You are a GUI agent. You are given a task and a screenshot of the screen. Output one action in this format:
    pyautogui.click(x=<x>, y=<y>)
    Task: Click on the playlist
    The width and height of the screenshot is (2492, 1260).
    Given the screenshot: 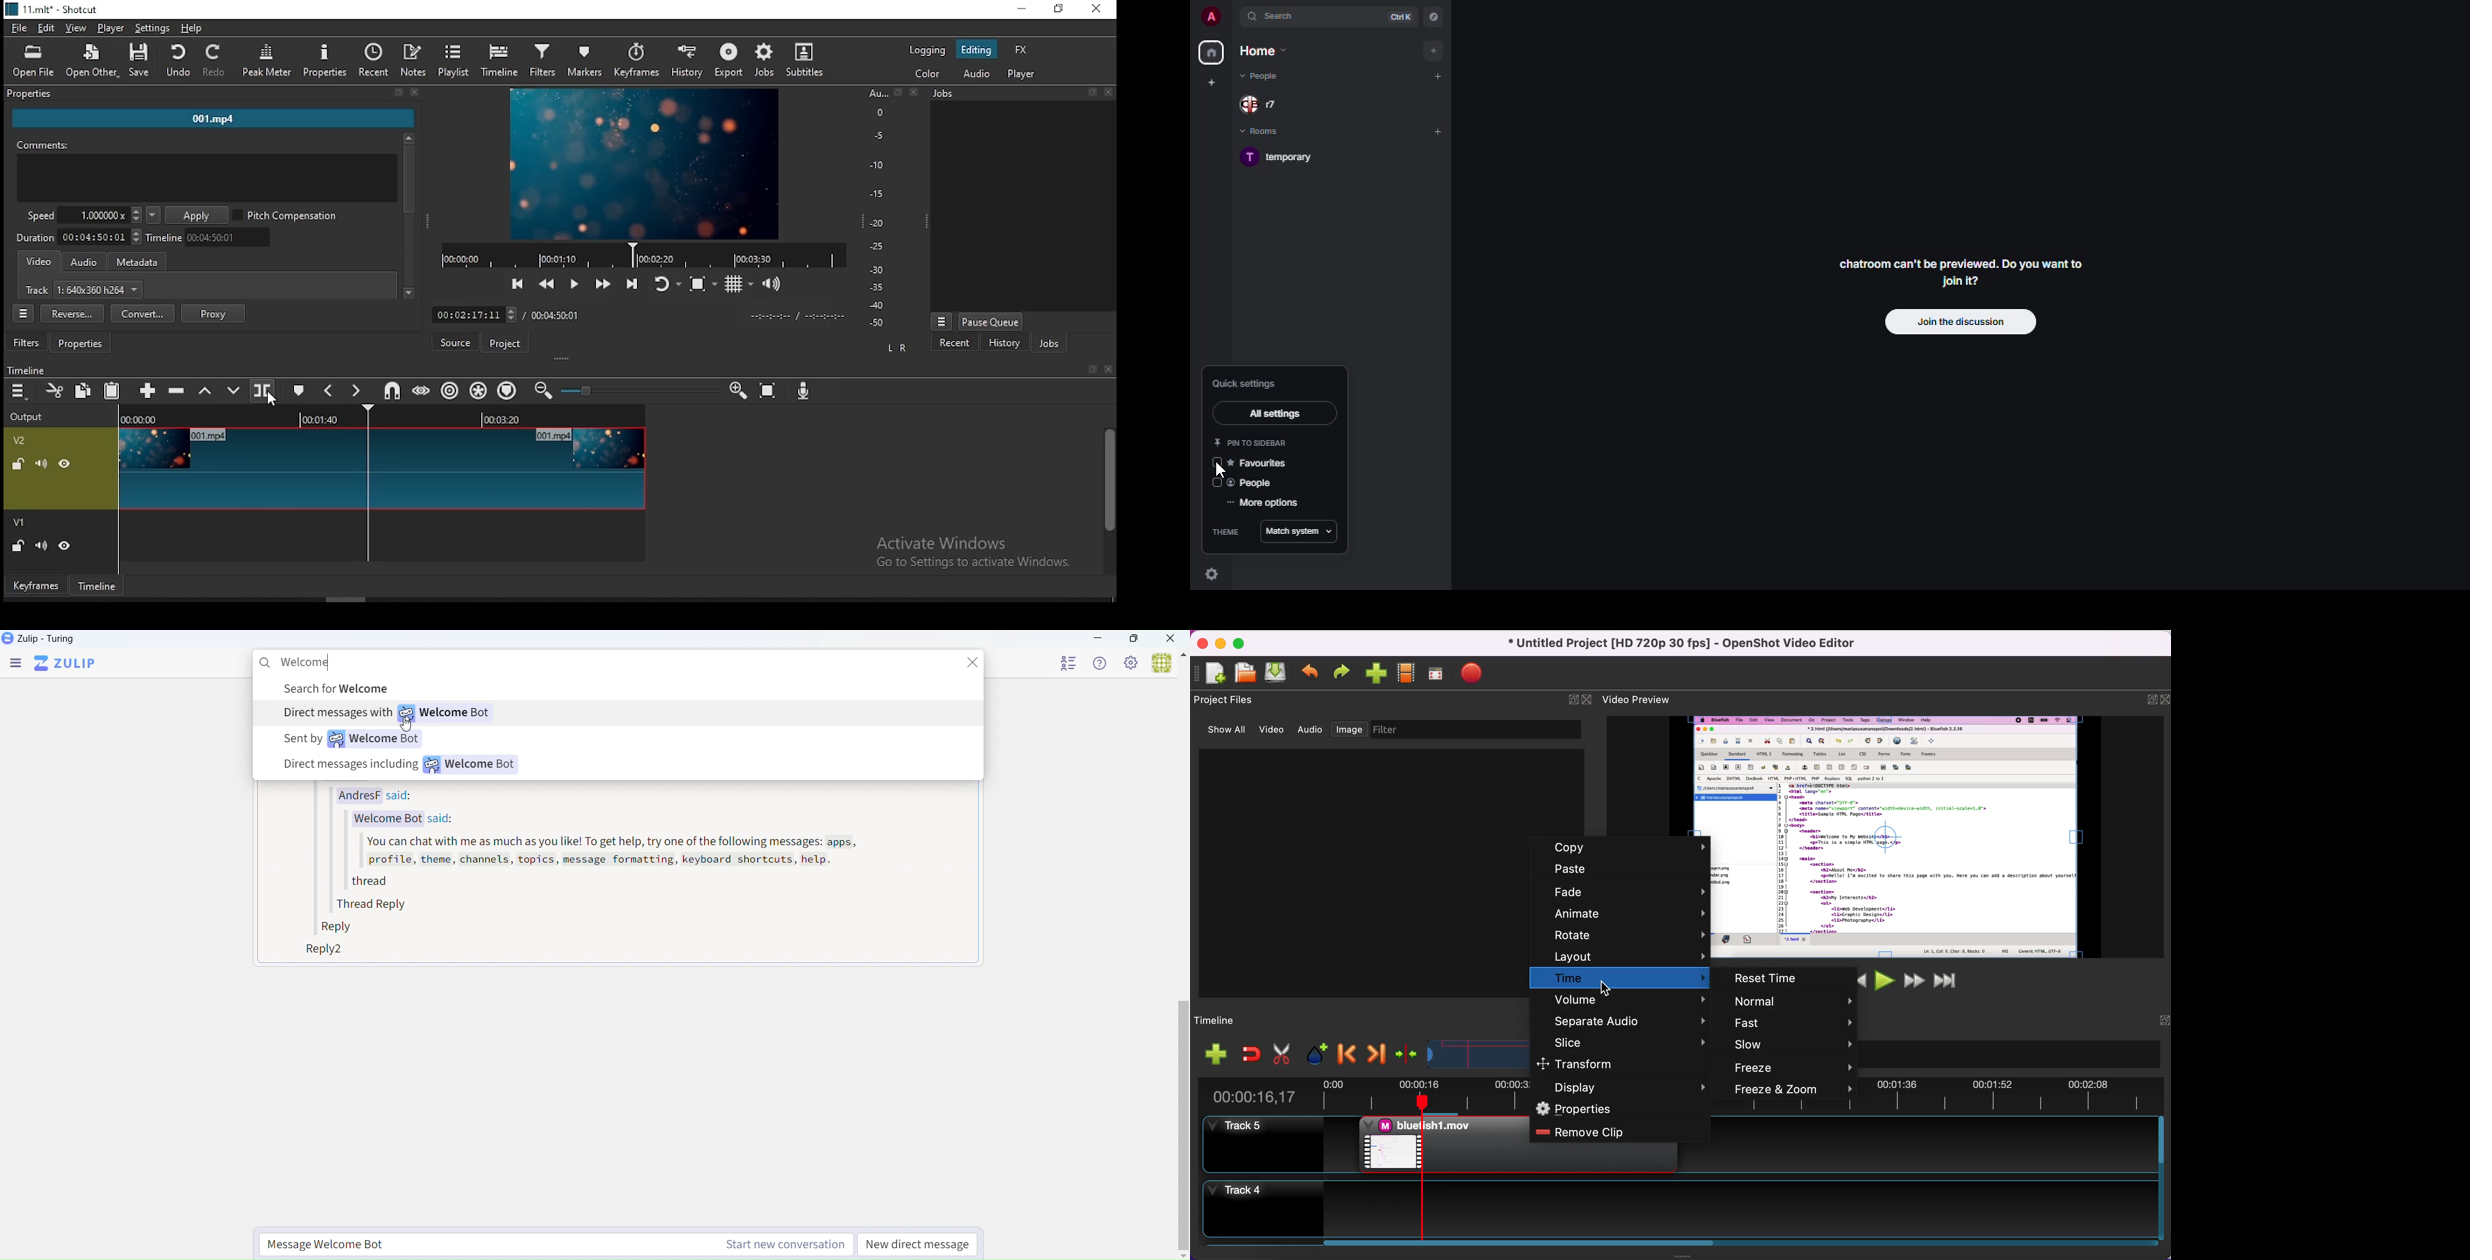 What is the action you would take?
    pyautogui.click(x=454, y=60)
    